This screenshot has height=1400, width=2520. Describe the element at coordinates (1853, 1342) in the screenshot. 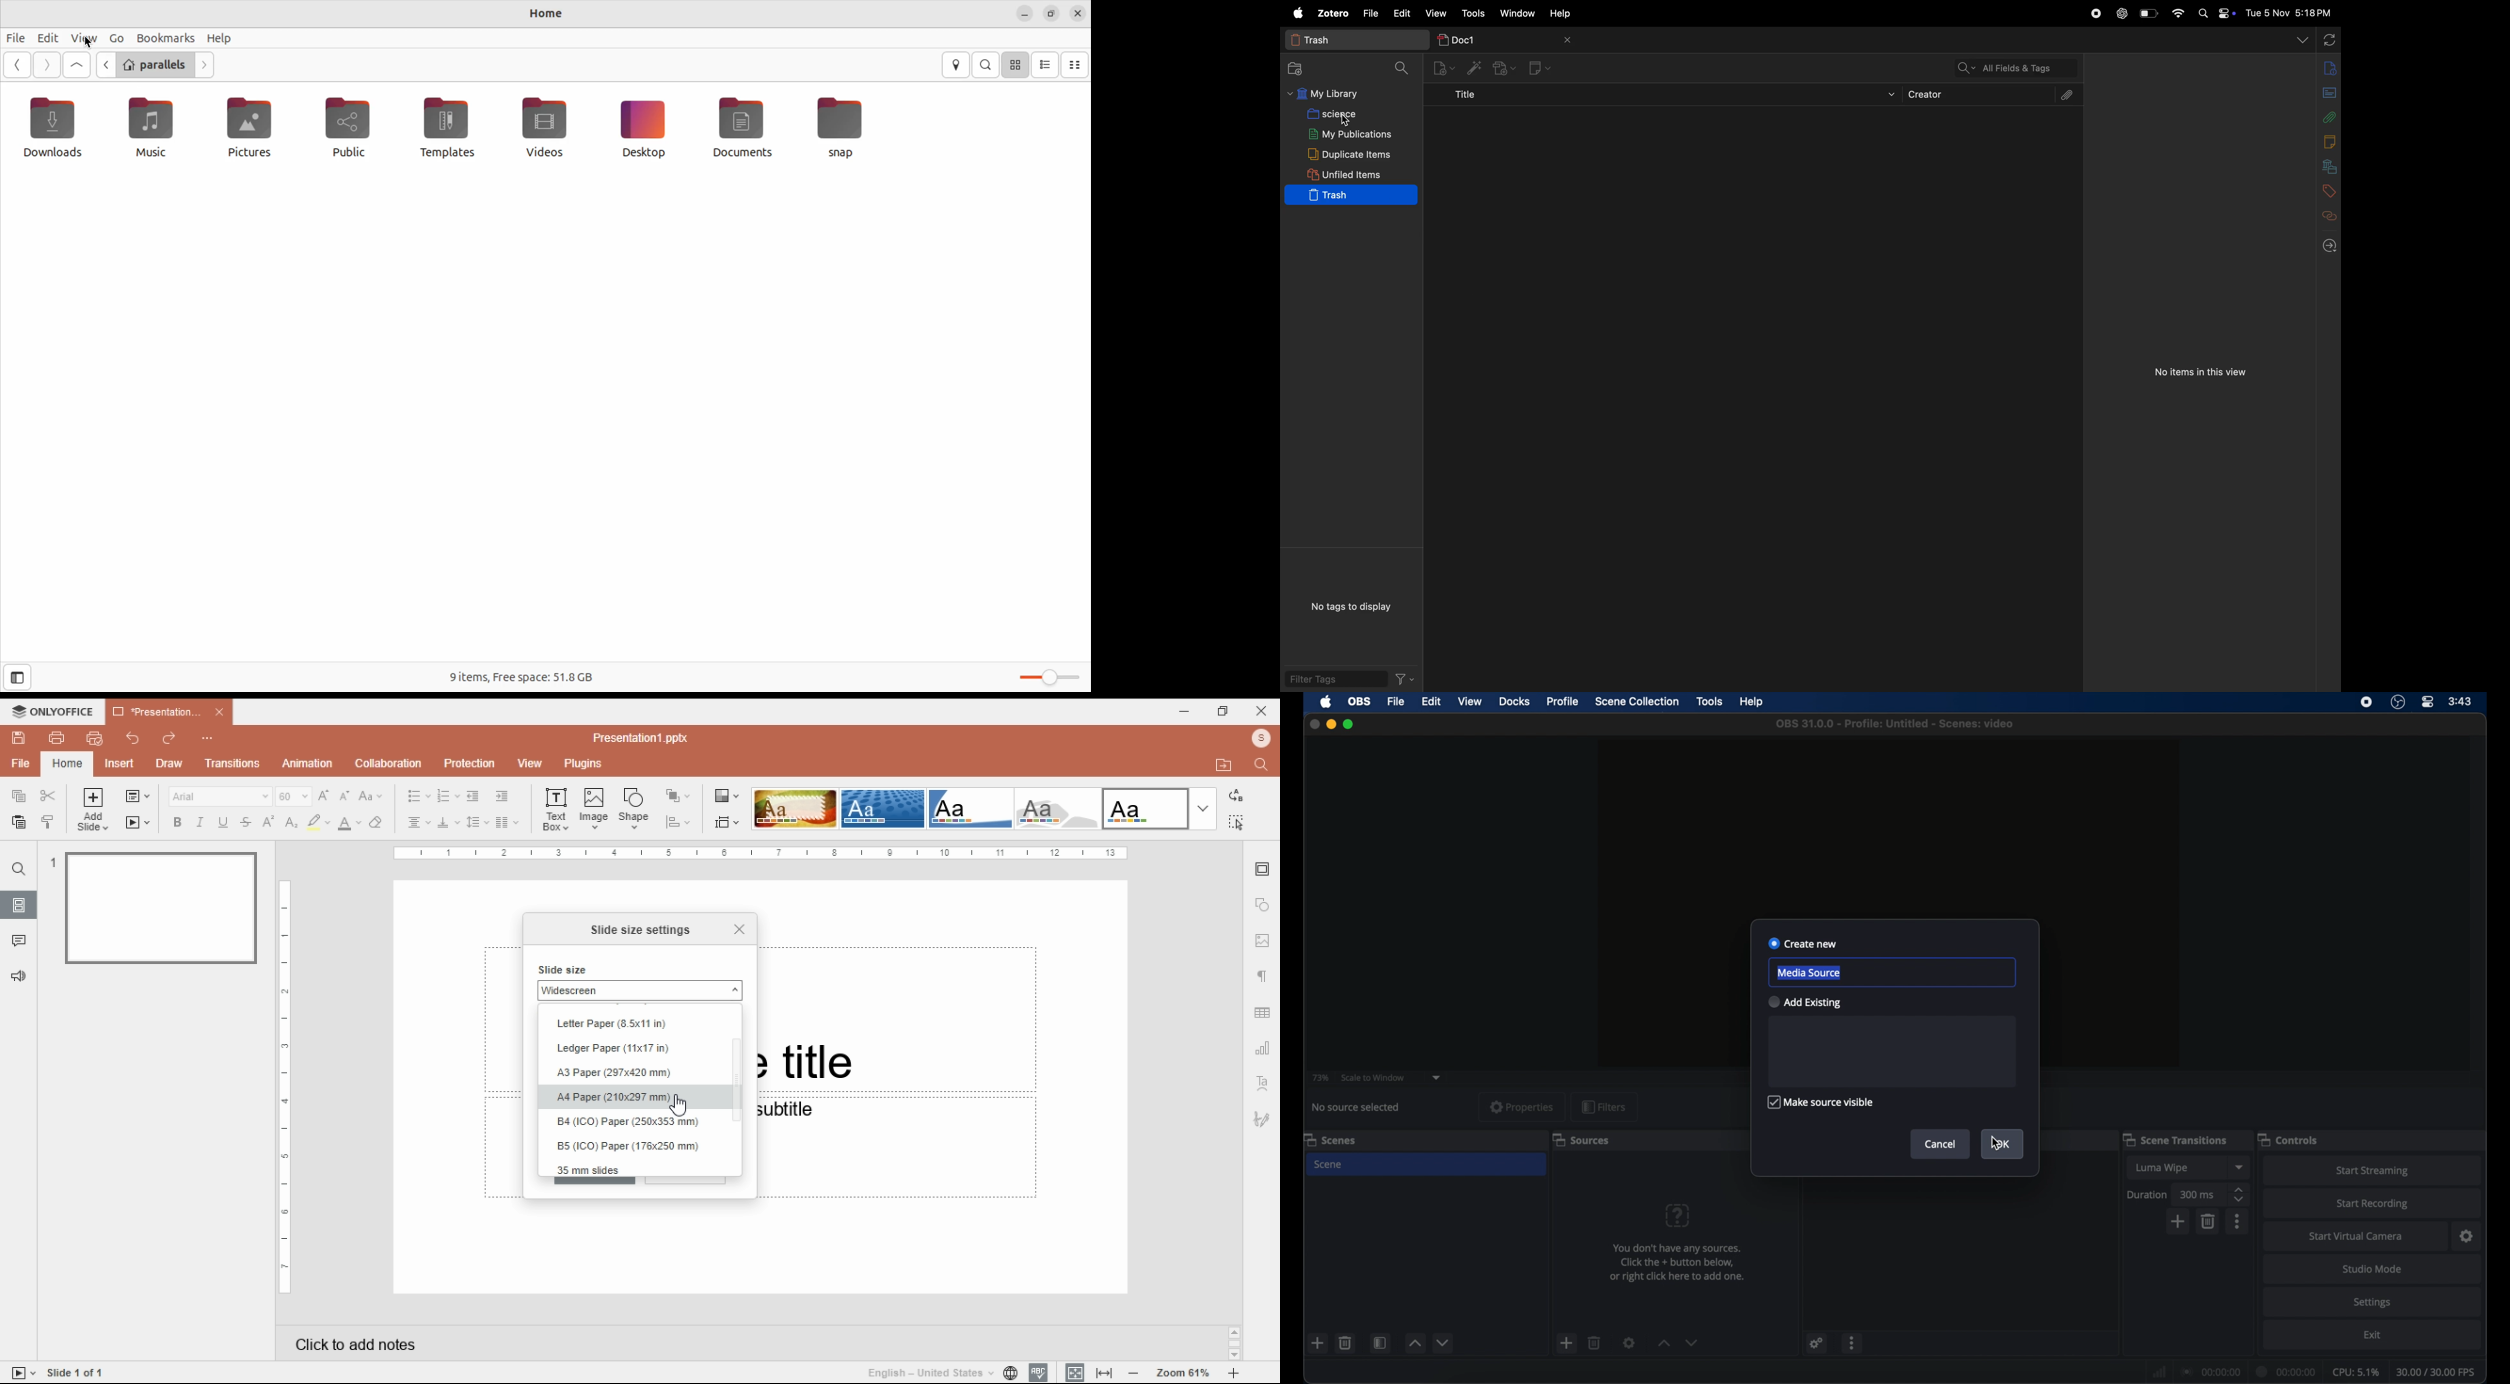

I see `more options` at that location.